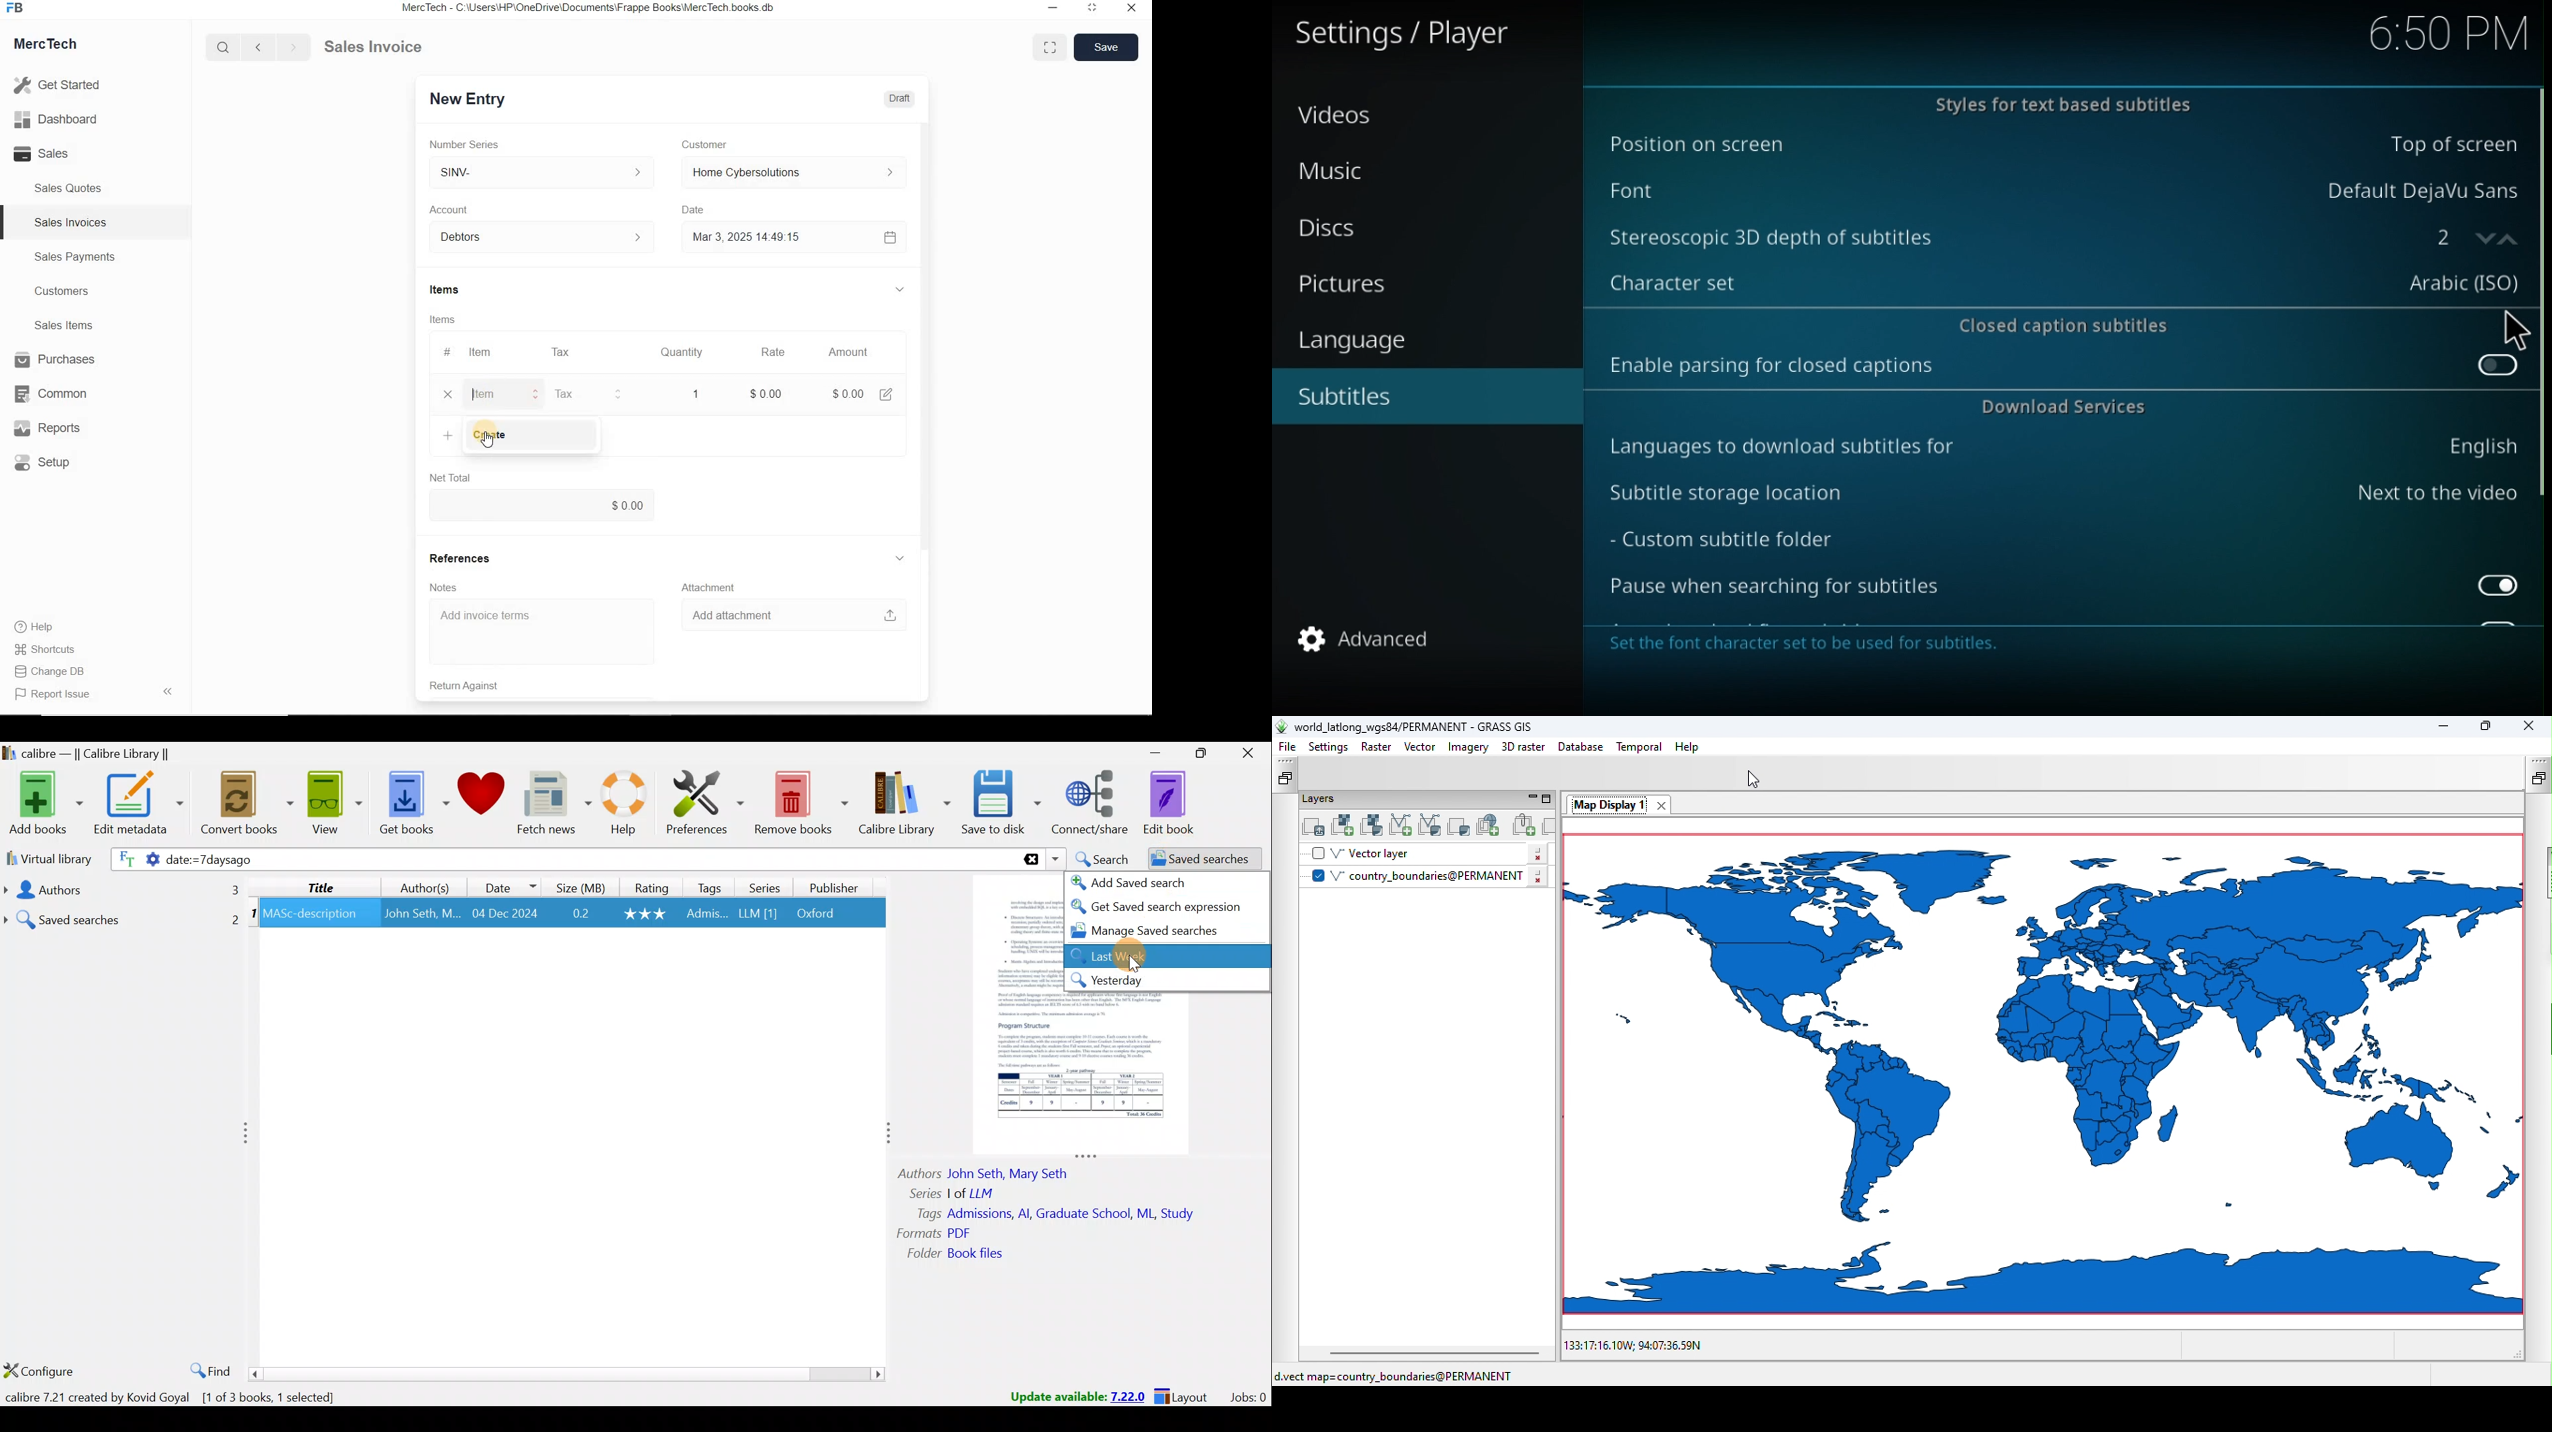 The width and height of the screenshot is (2576, 1456). Describe the element at coordinates (2439, 31) in the screenshot. I see `6.50 pm` at that location.